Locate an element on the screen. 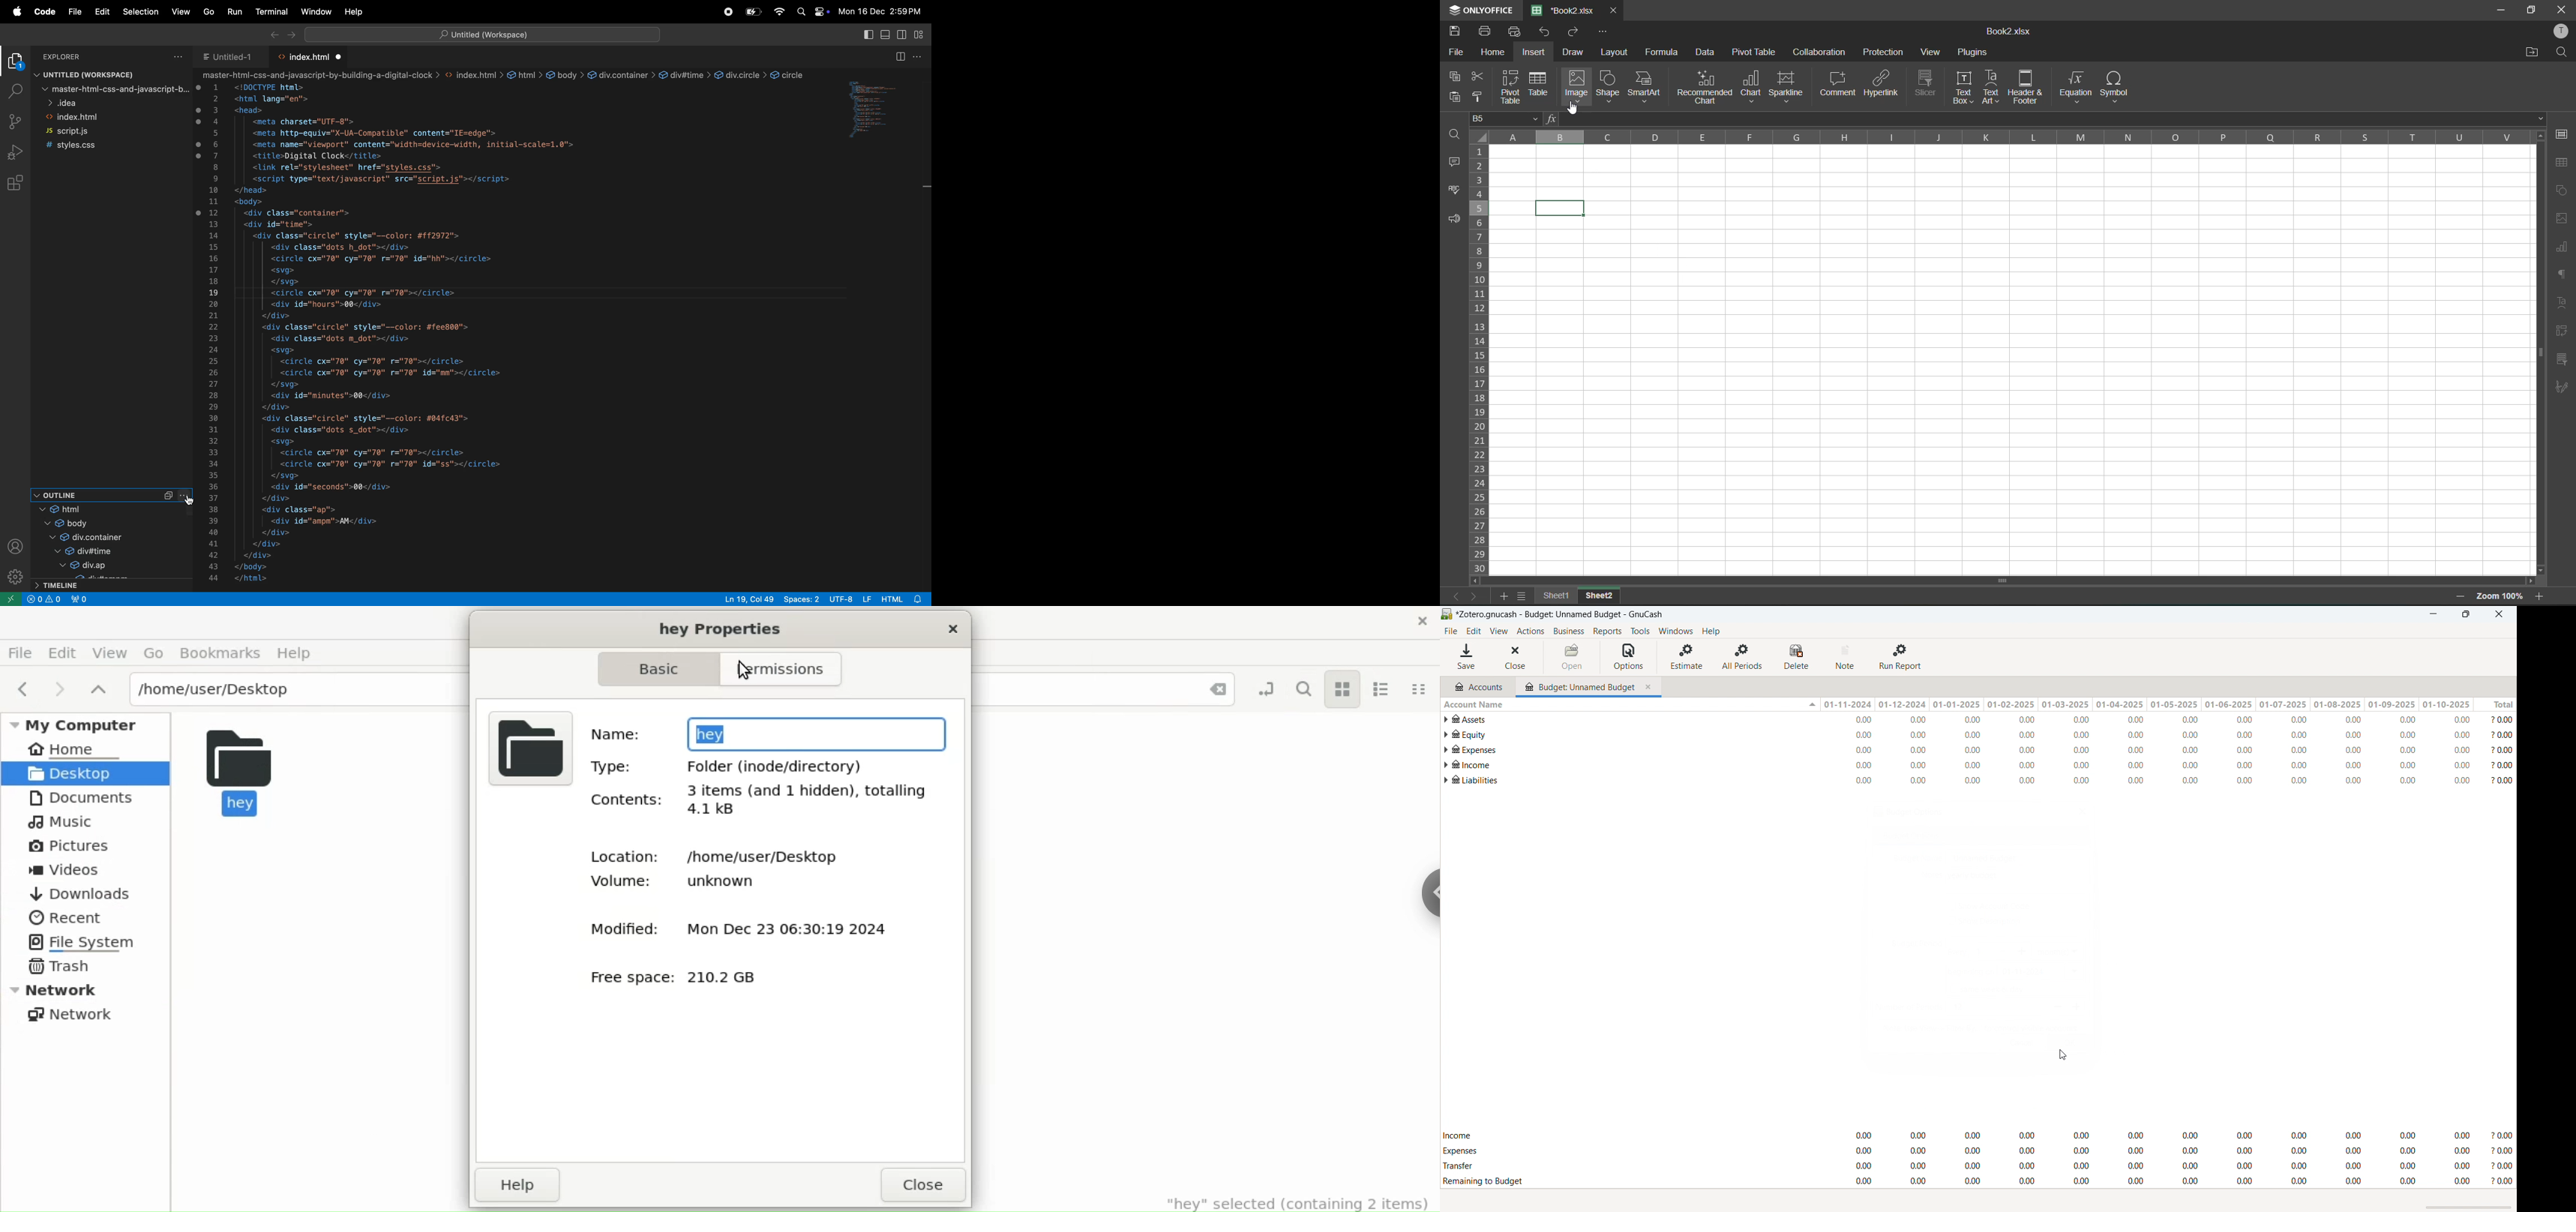  note is located at coordinates (1847, 657).